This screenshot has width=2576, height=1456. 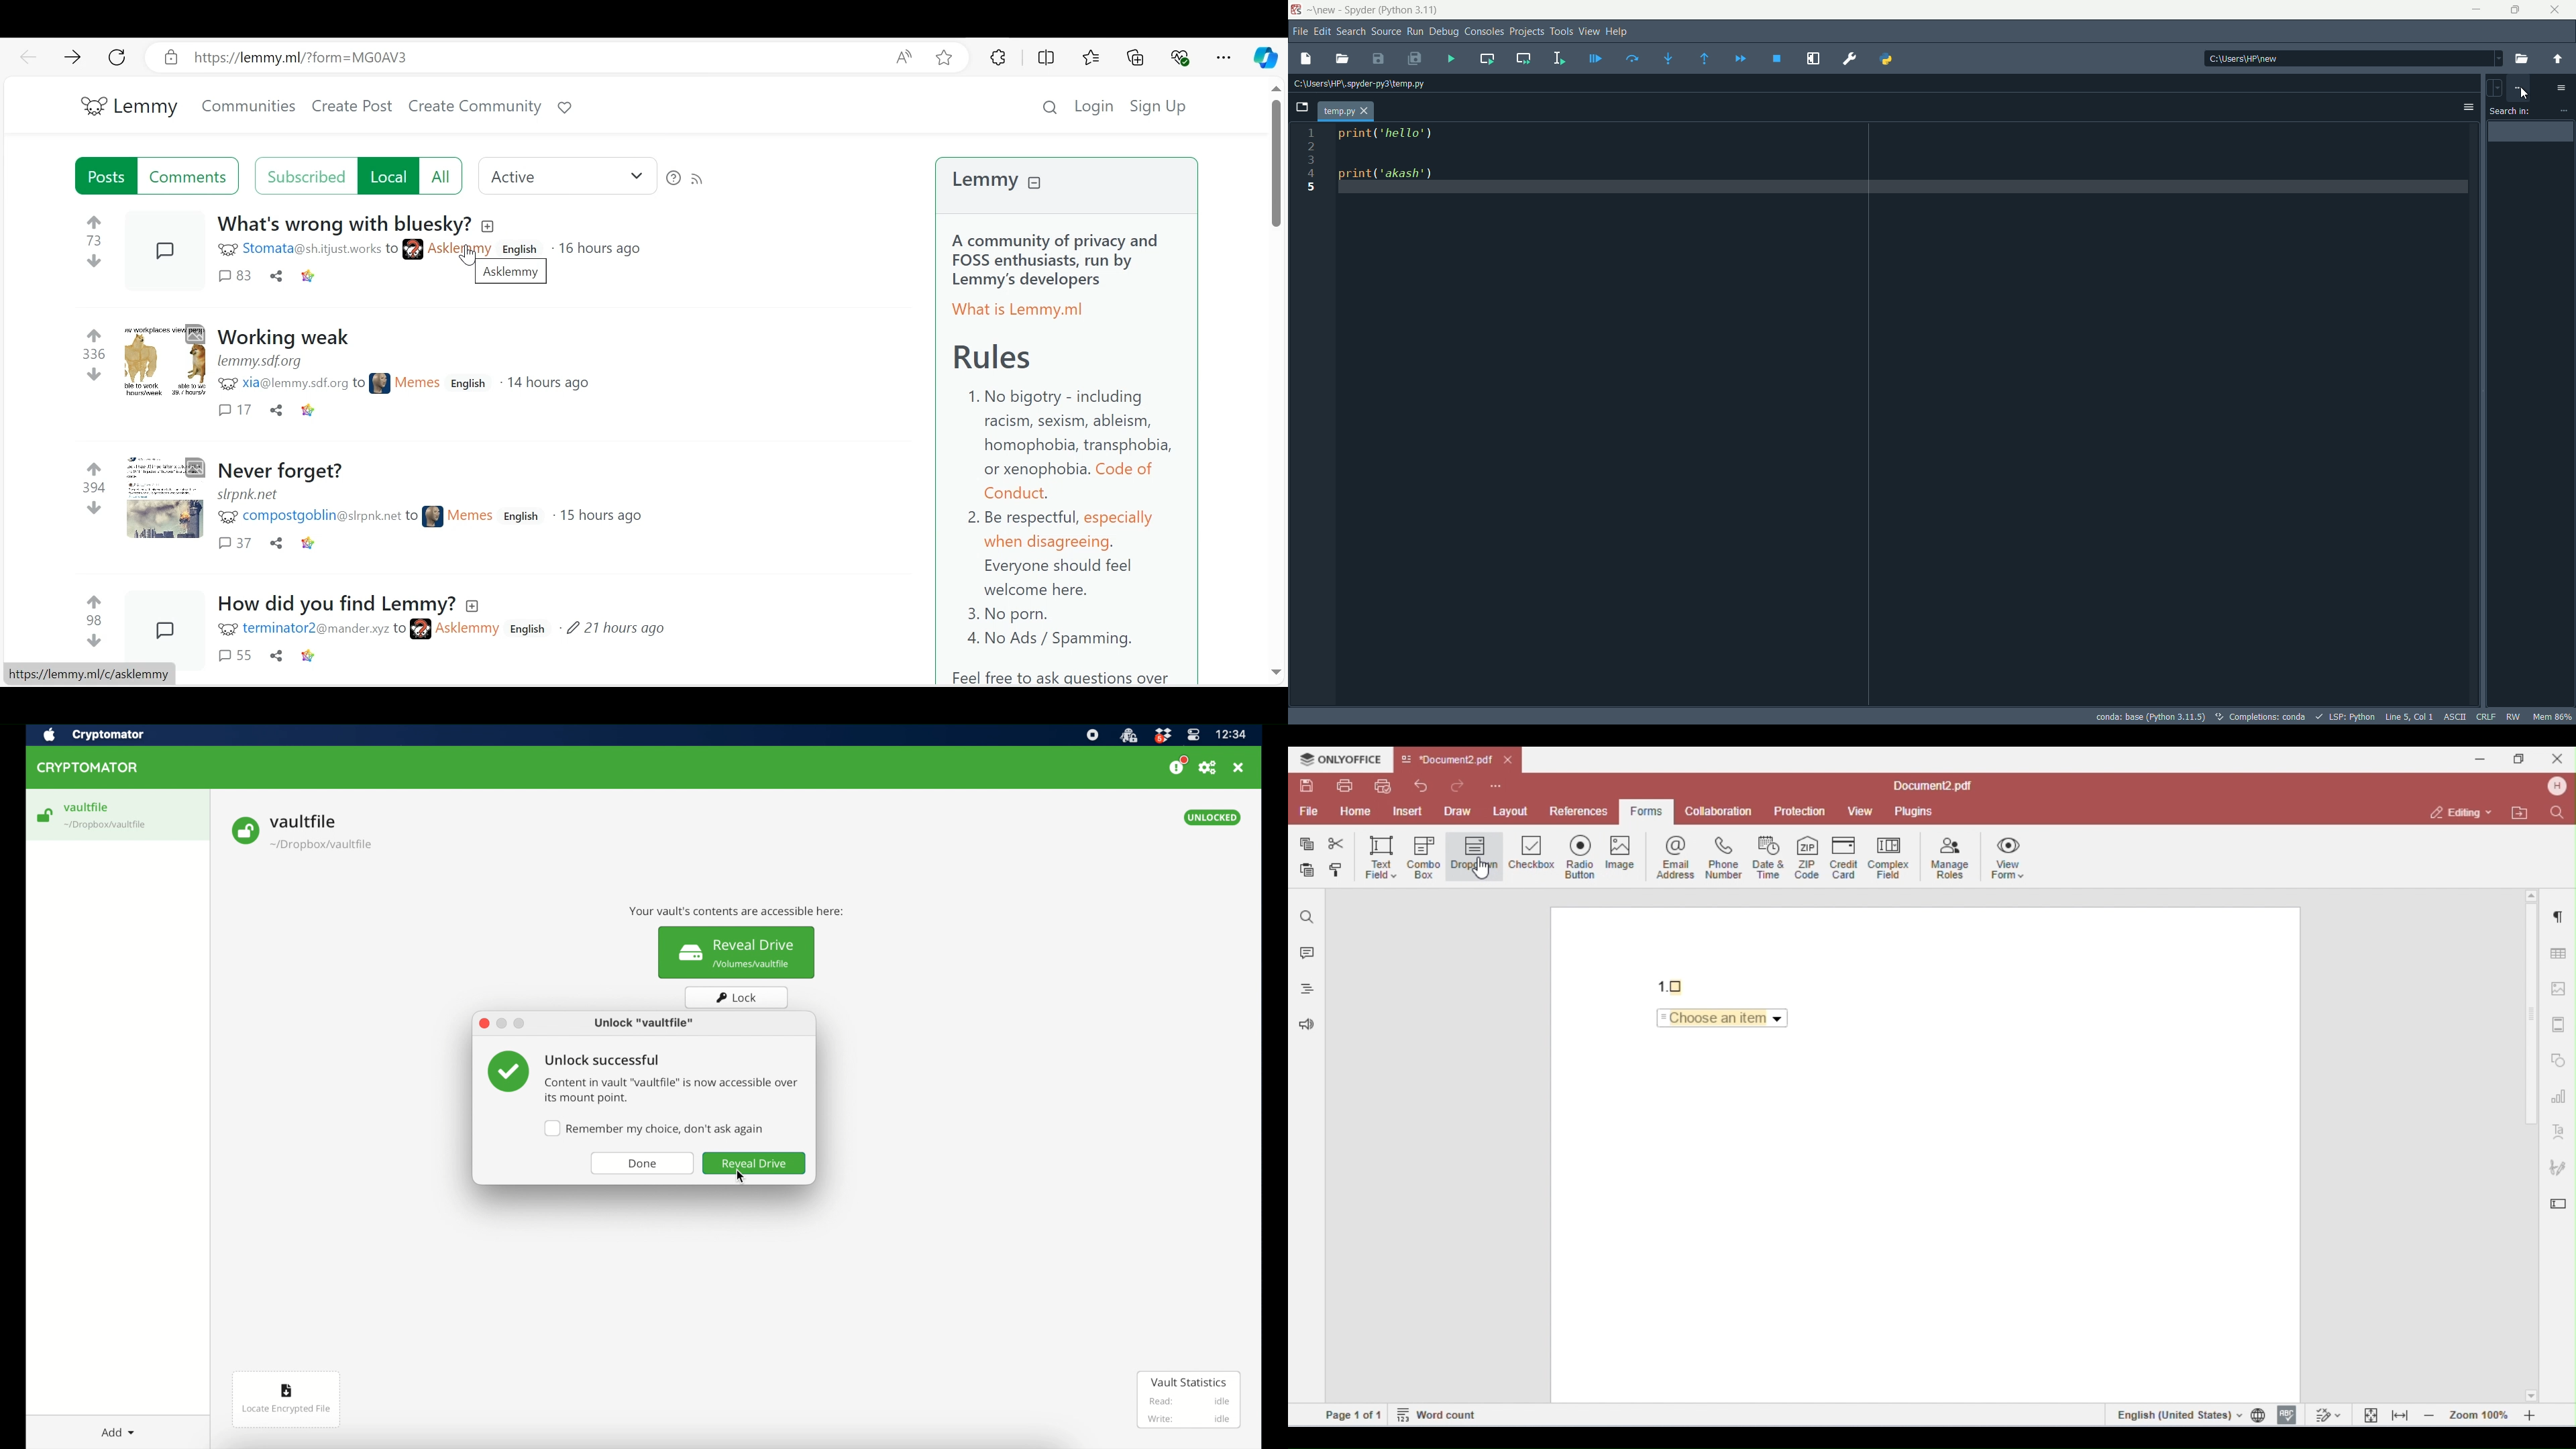 What do you see at coordinates (1297, 30) in the screenshot?
I see `File menu` at bounding box center [1297, 30].